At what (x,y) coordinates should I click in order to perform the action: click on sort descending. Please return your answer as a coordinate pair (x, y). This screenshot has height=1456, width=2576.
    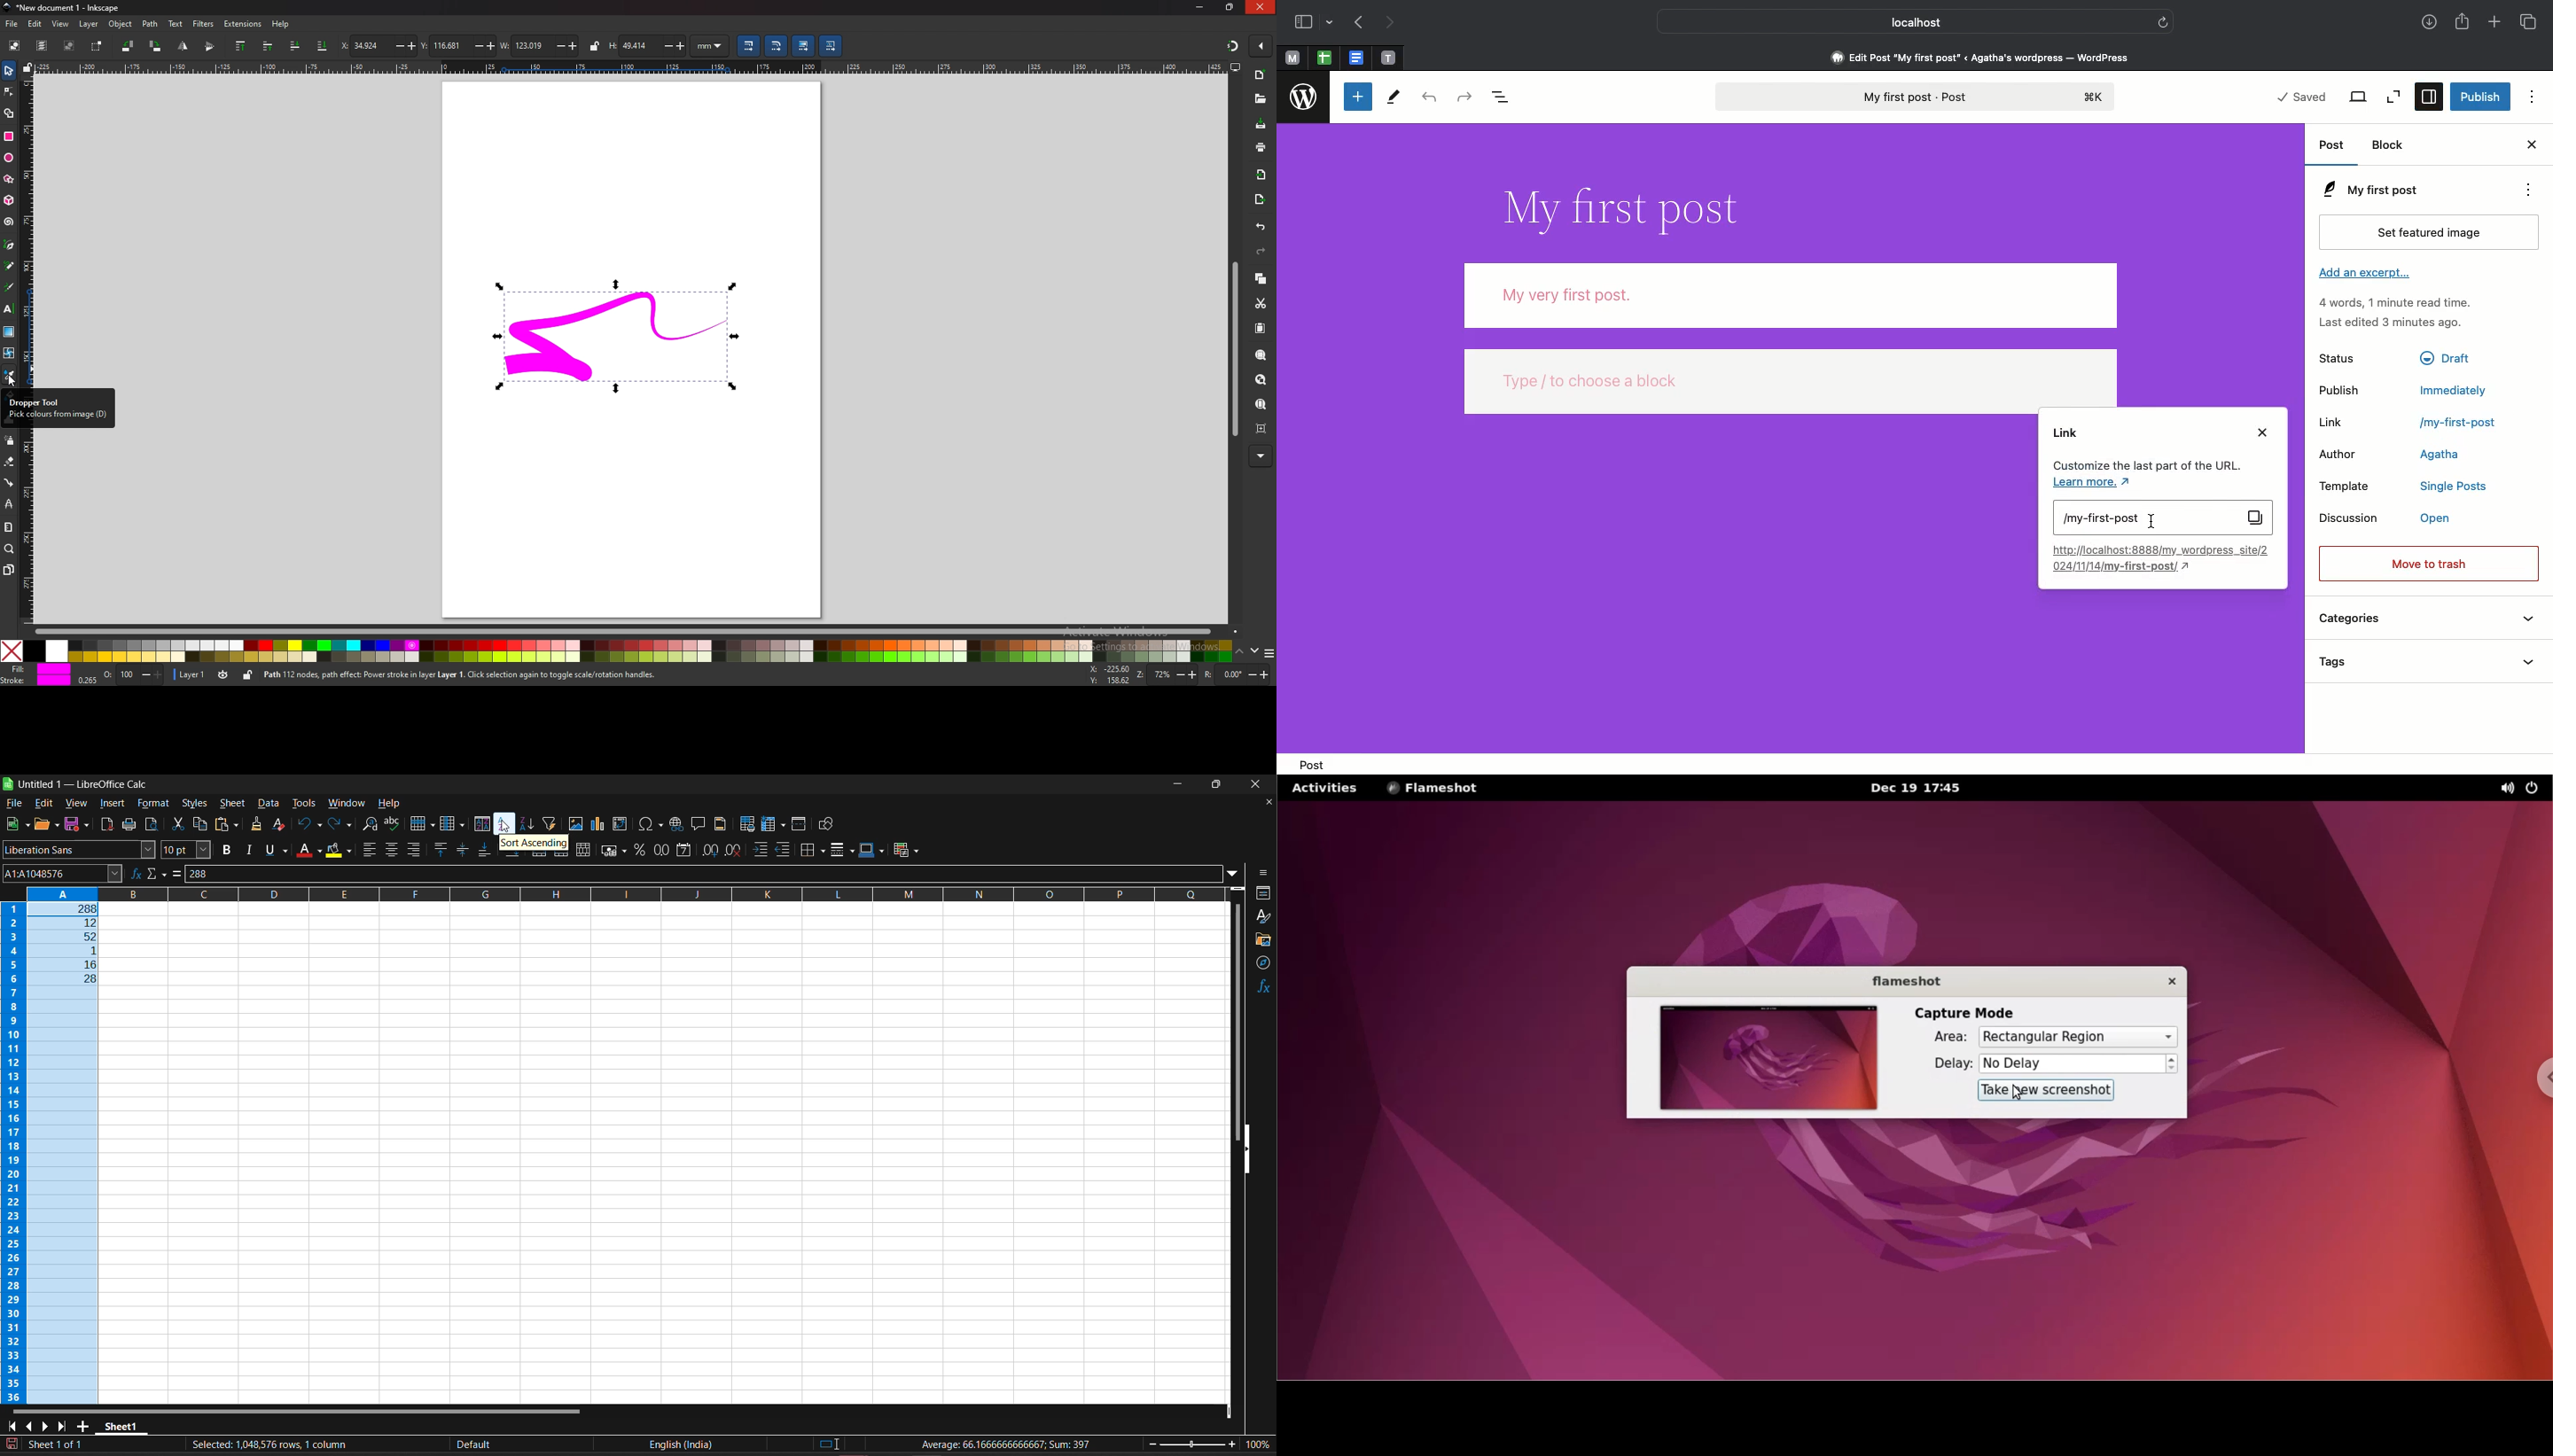
    Looking at the image, I should click on (531, 823).